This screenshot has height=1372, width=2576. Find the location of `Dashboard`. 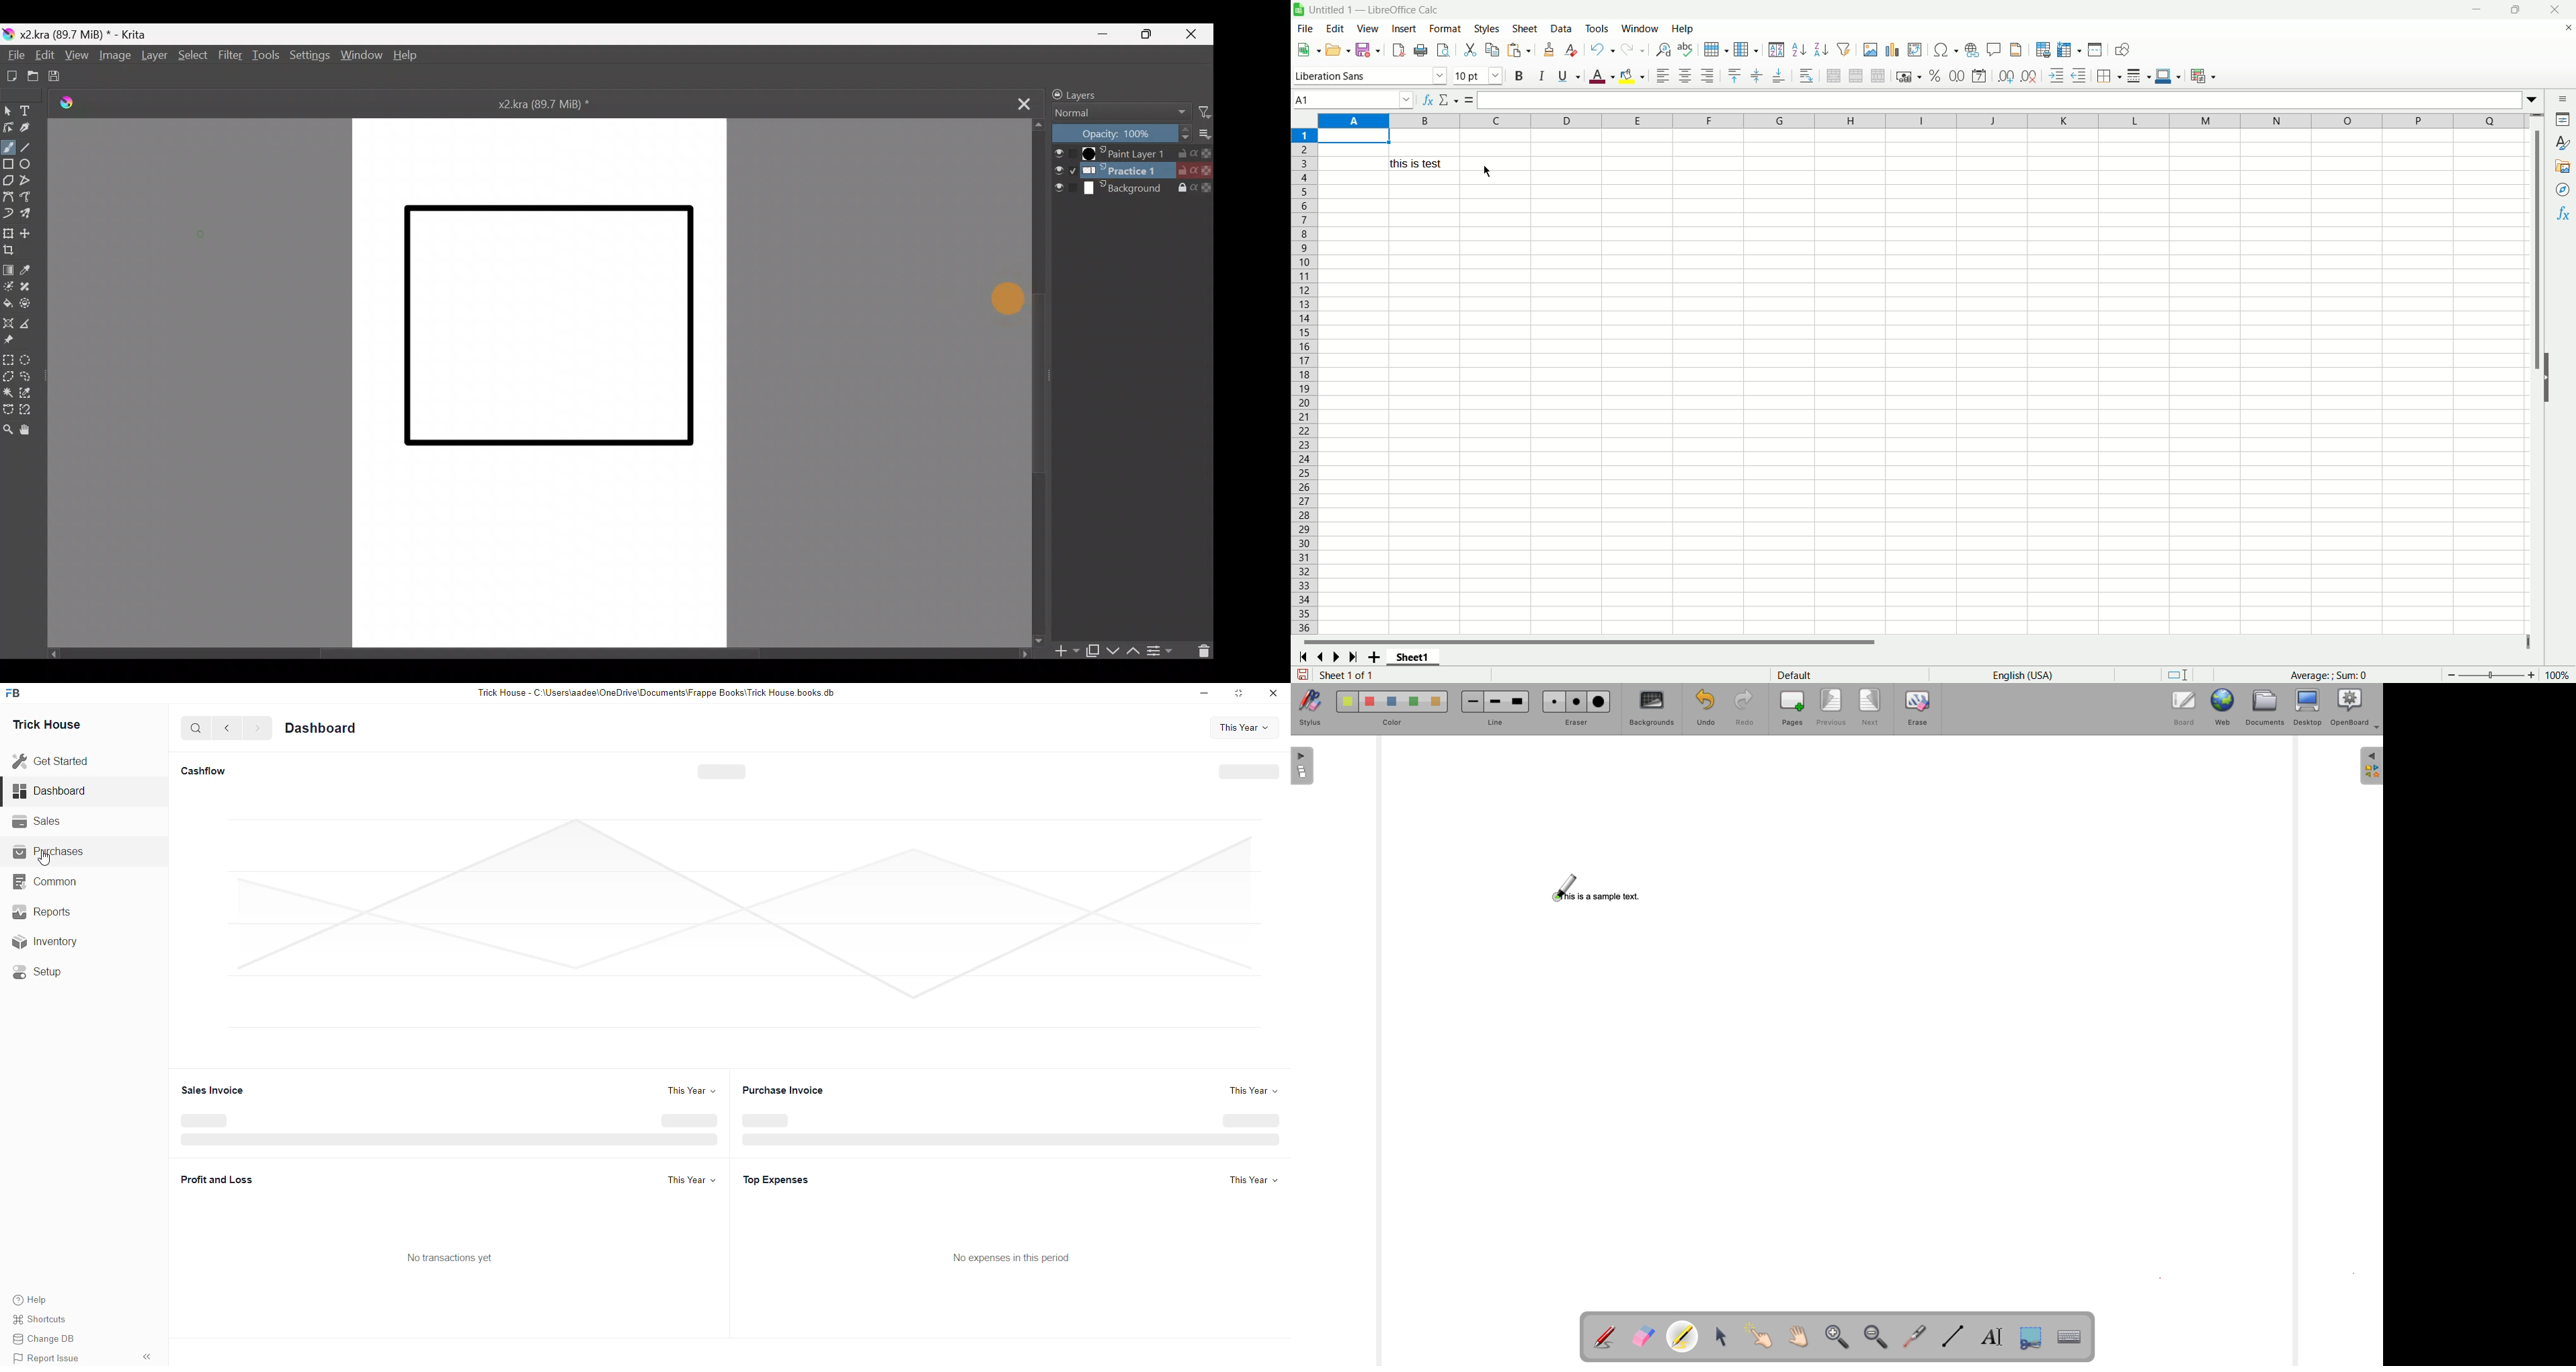

Dashboard is located at coordinates (319, 725).